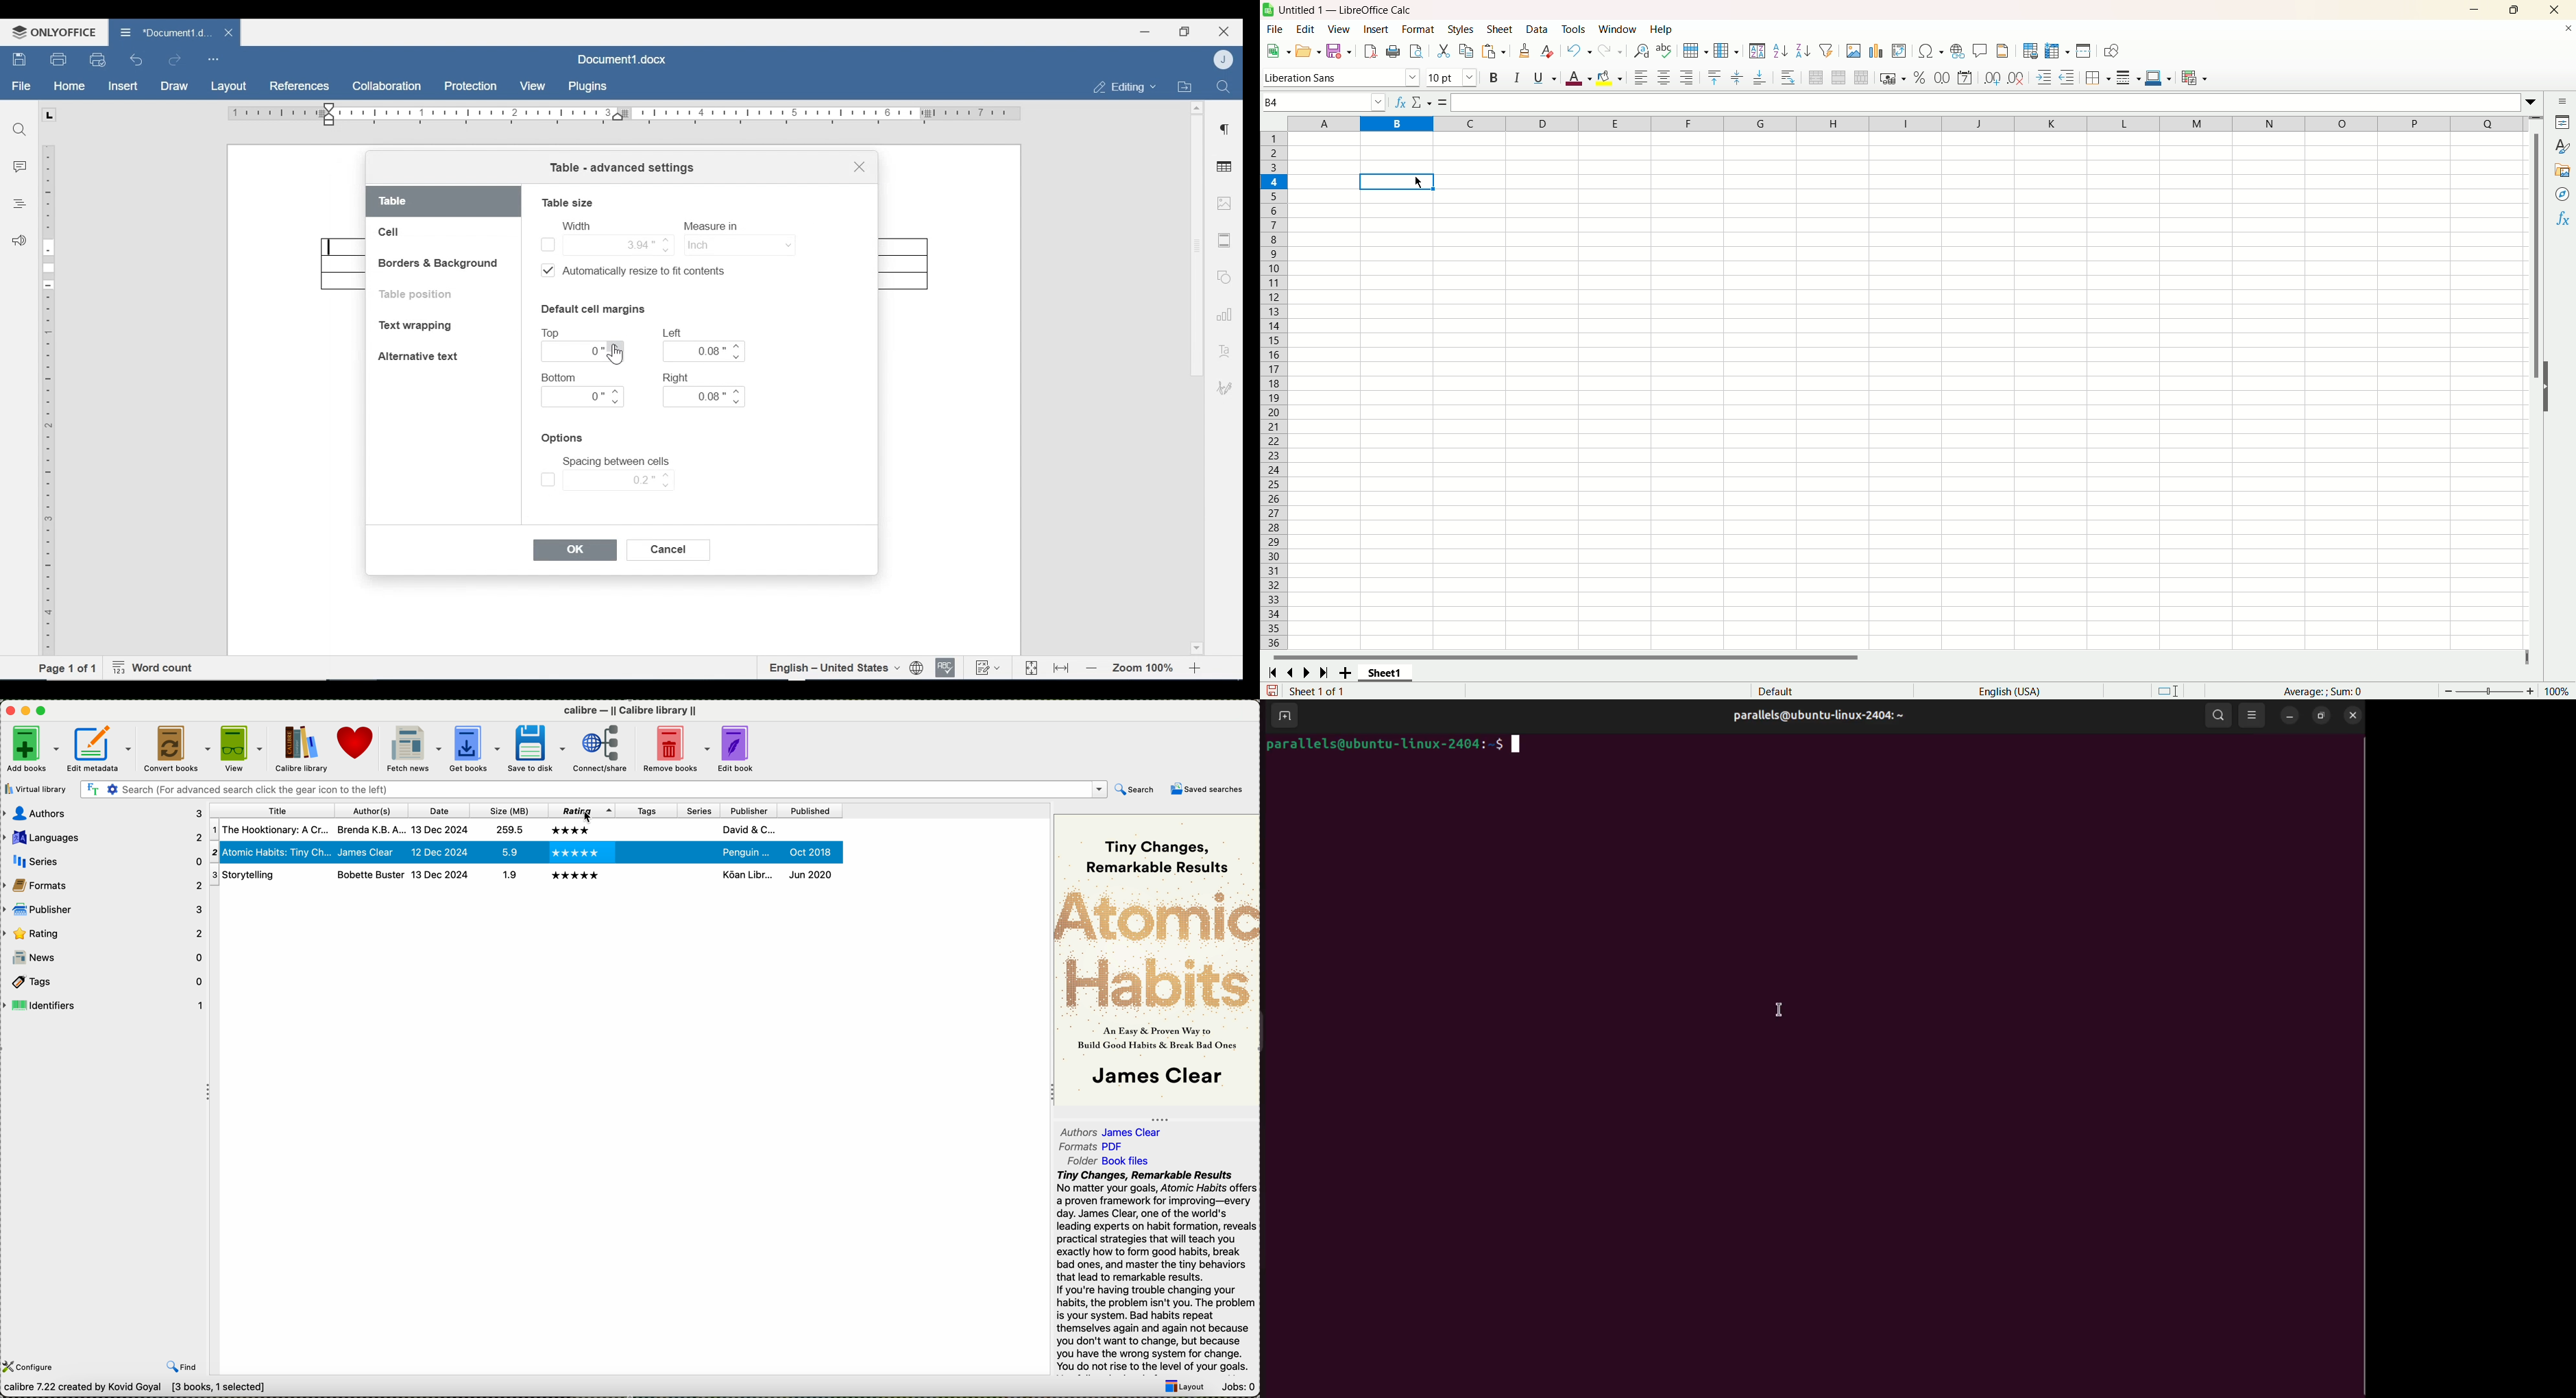 The image size is (2576, 1400). What do you see at coordinates (533, 86) in the screenshot?
I see `View` at bounding box center [533, 86].